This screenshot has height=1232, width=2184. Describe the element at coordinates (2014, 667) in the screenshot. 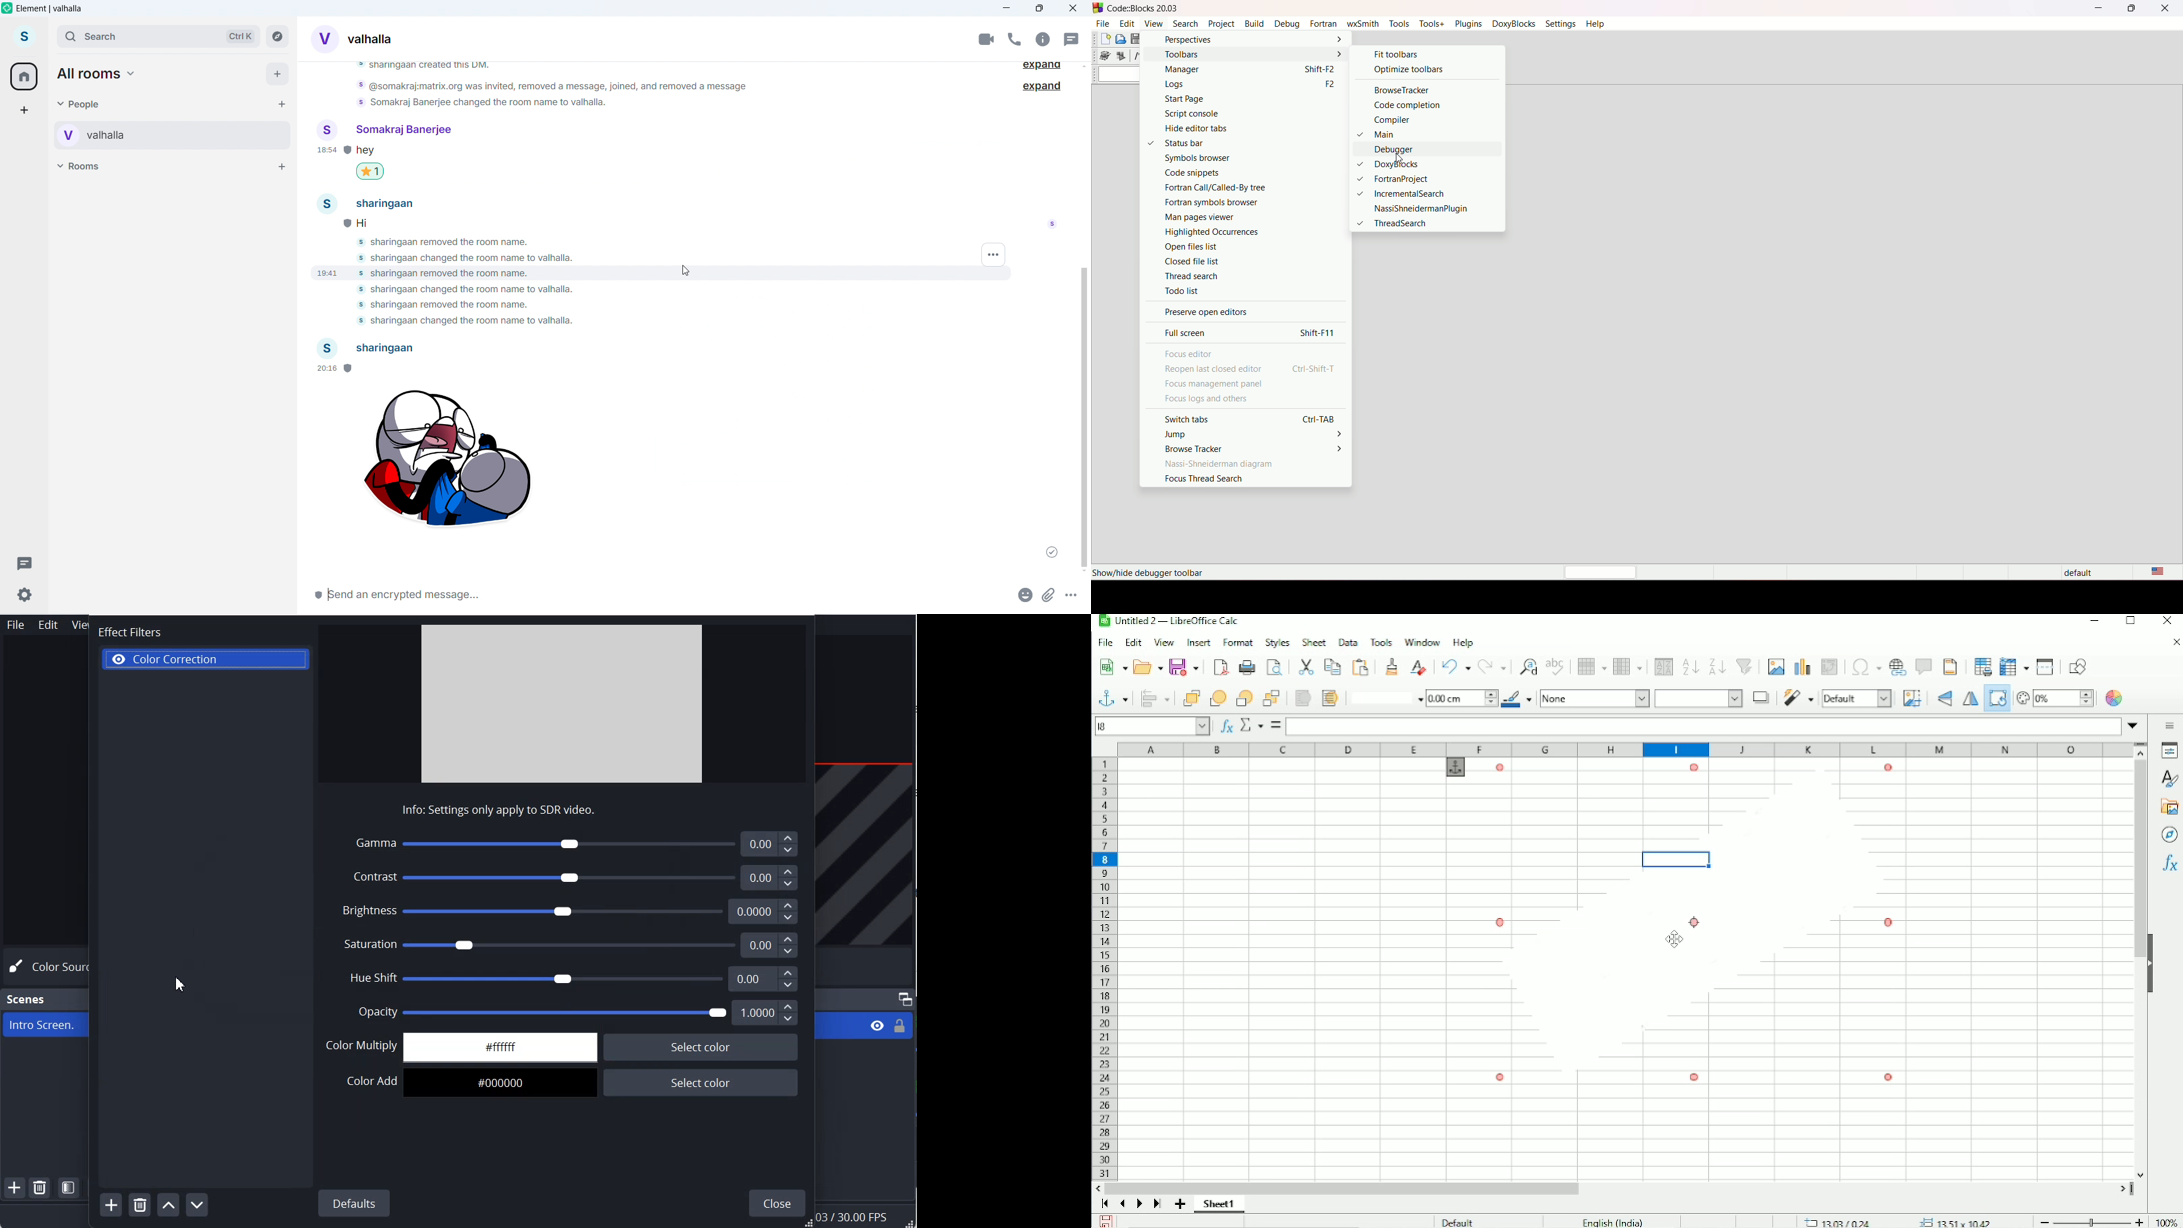

I see `Freeze rows and columns` at that location.